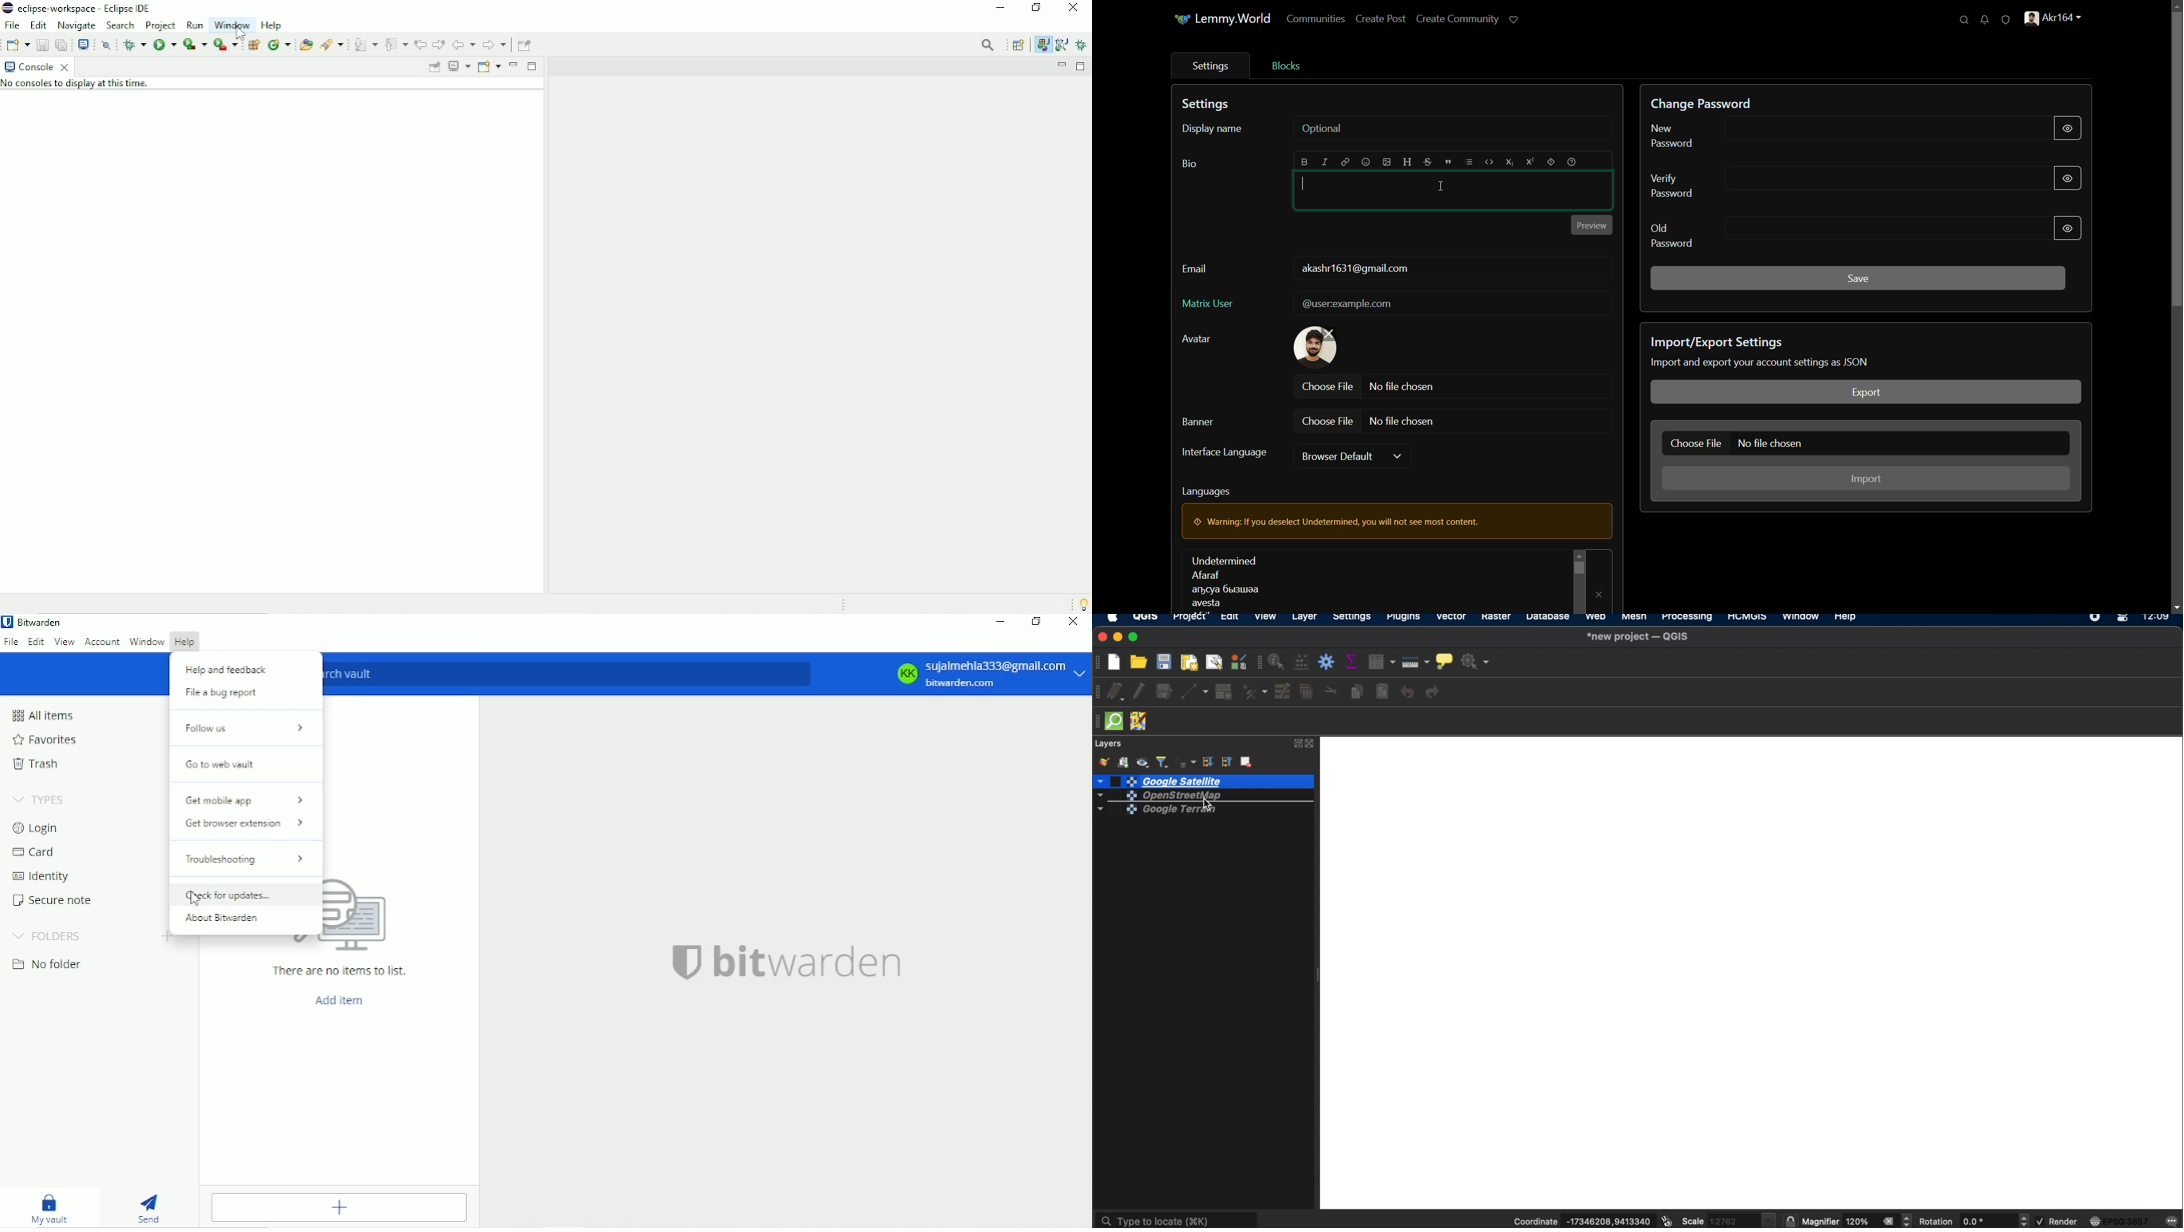  I want to click on collapse all, so click(1227, 762).